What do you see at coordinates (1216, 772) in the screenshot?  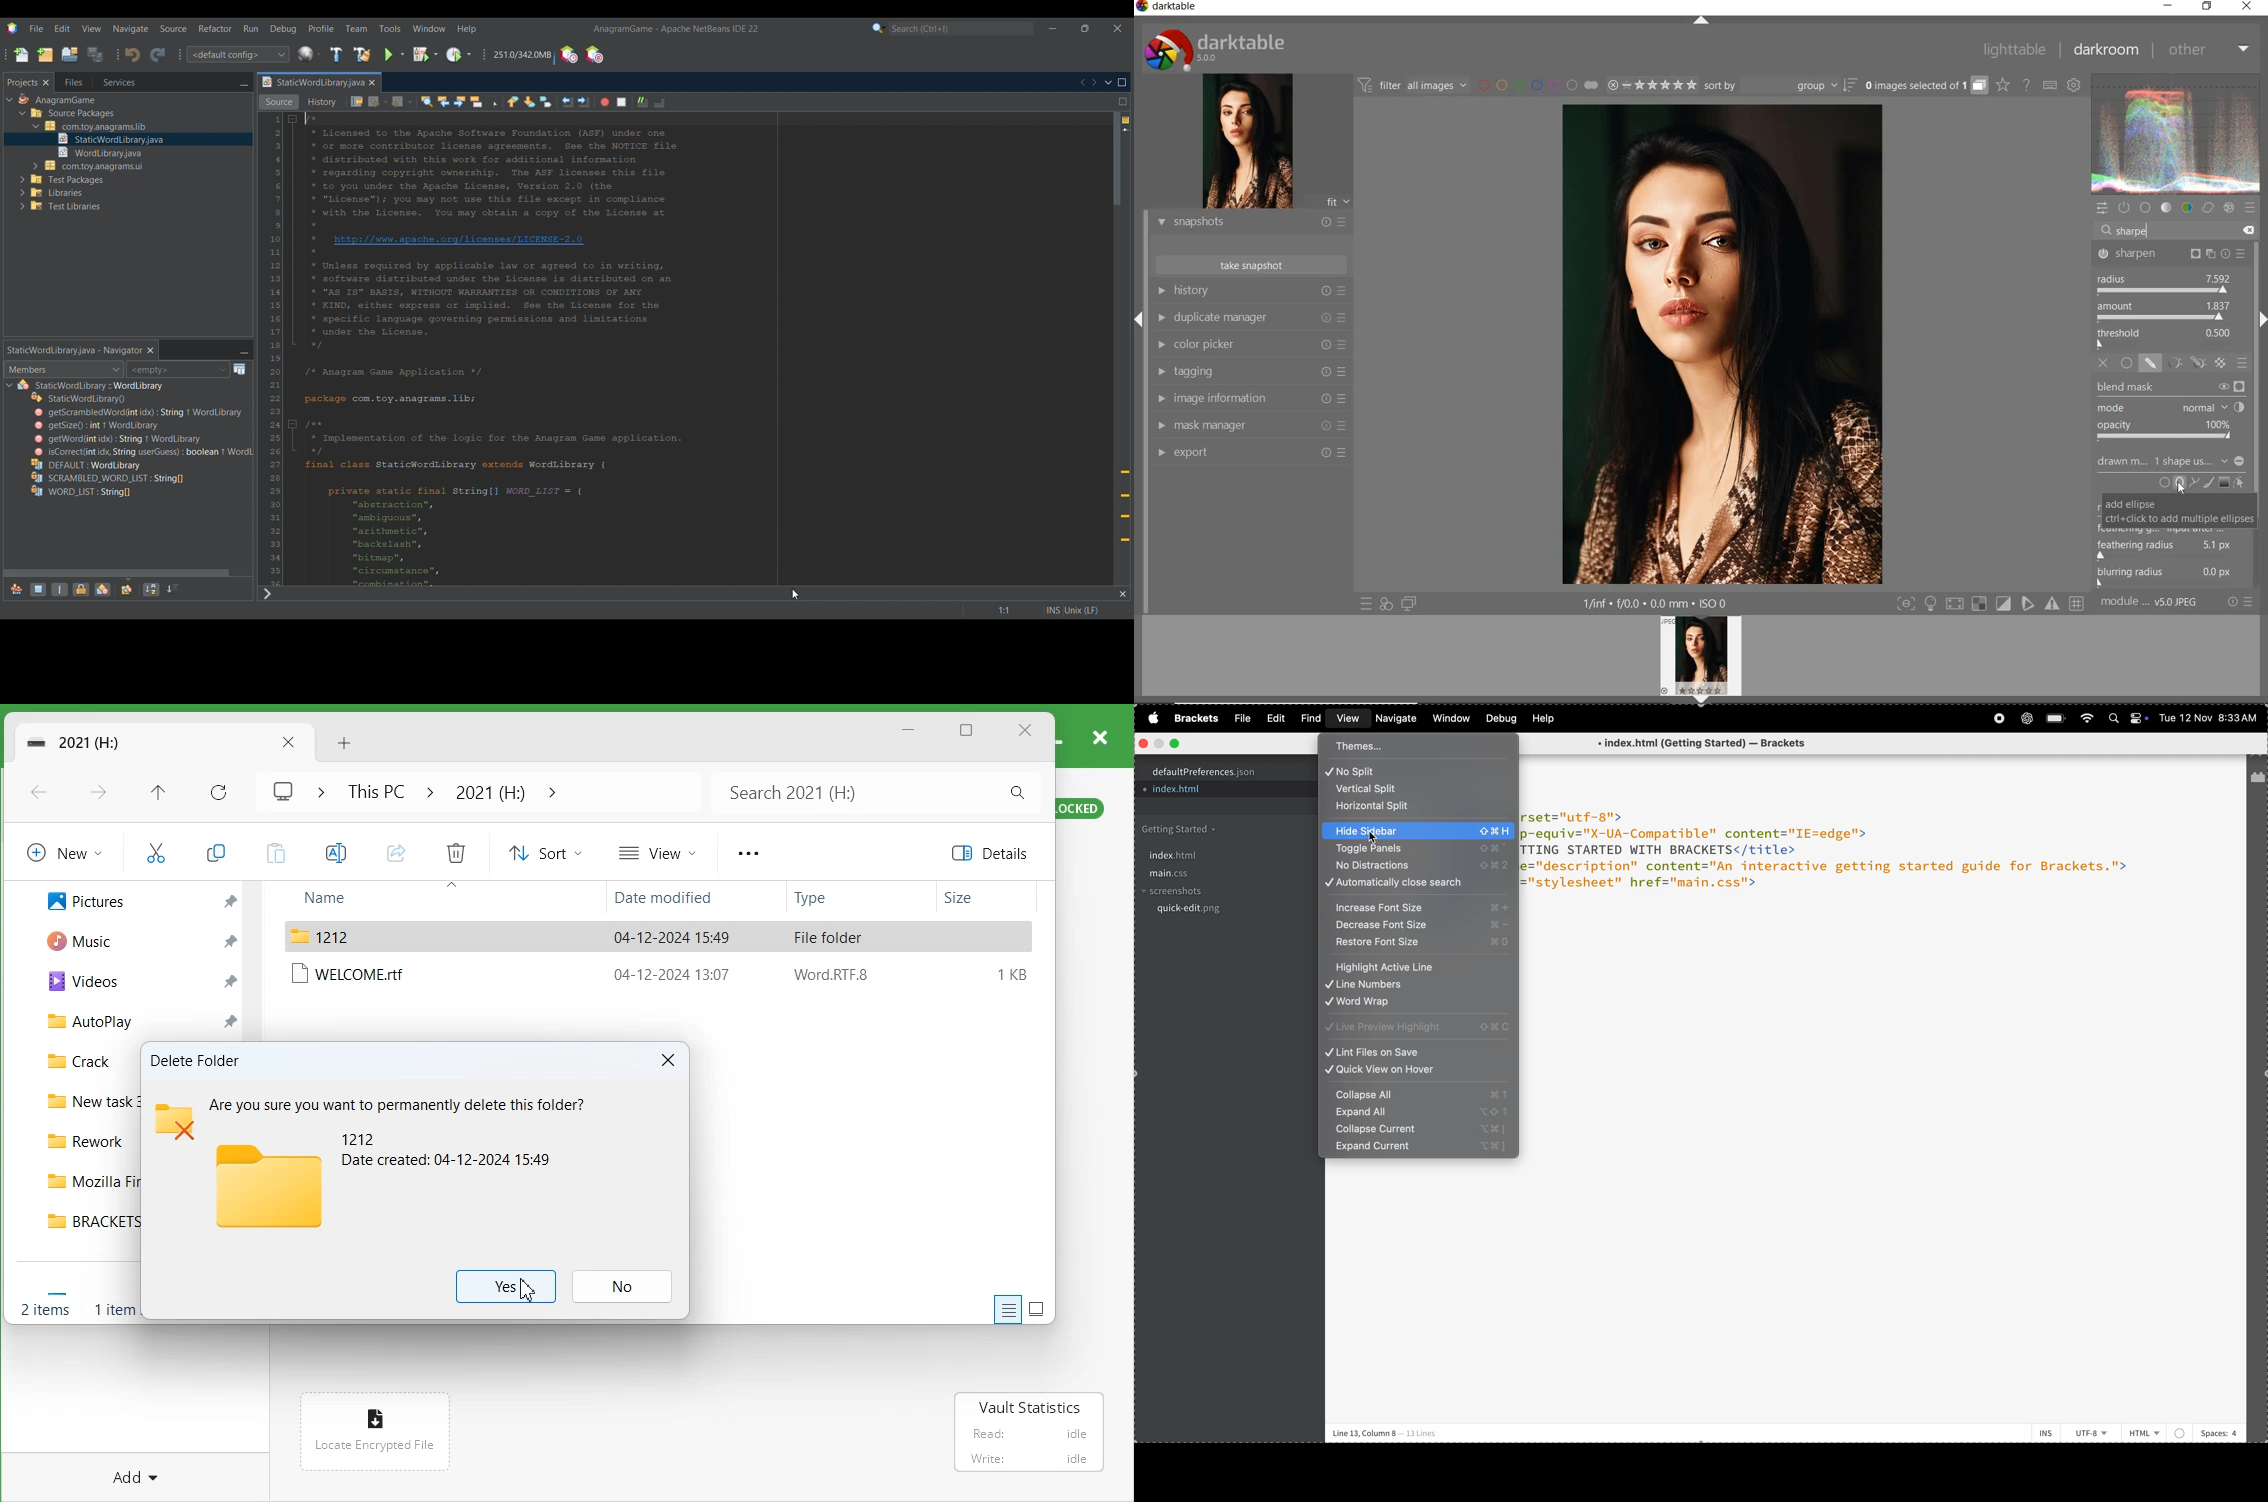 I see `default prefrences json` at bounding box center [1216, 772].